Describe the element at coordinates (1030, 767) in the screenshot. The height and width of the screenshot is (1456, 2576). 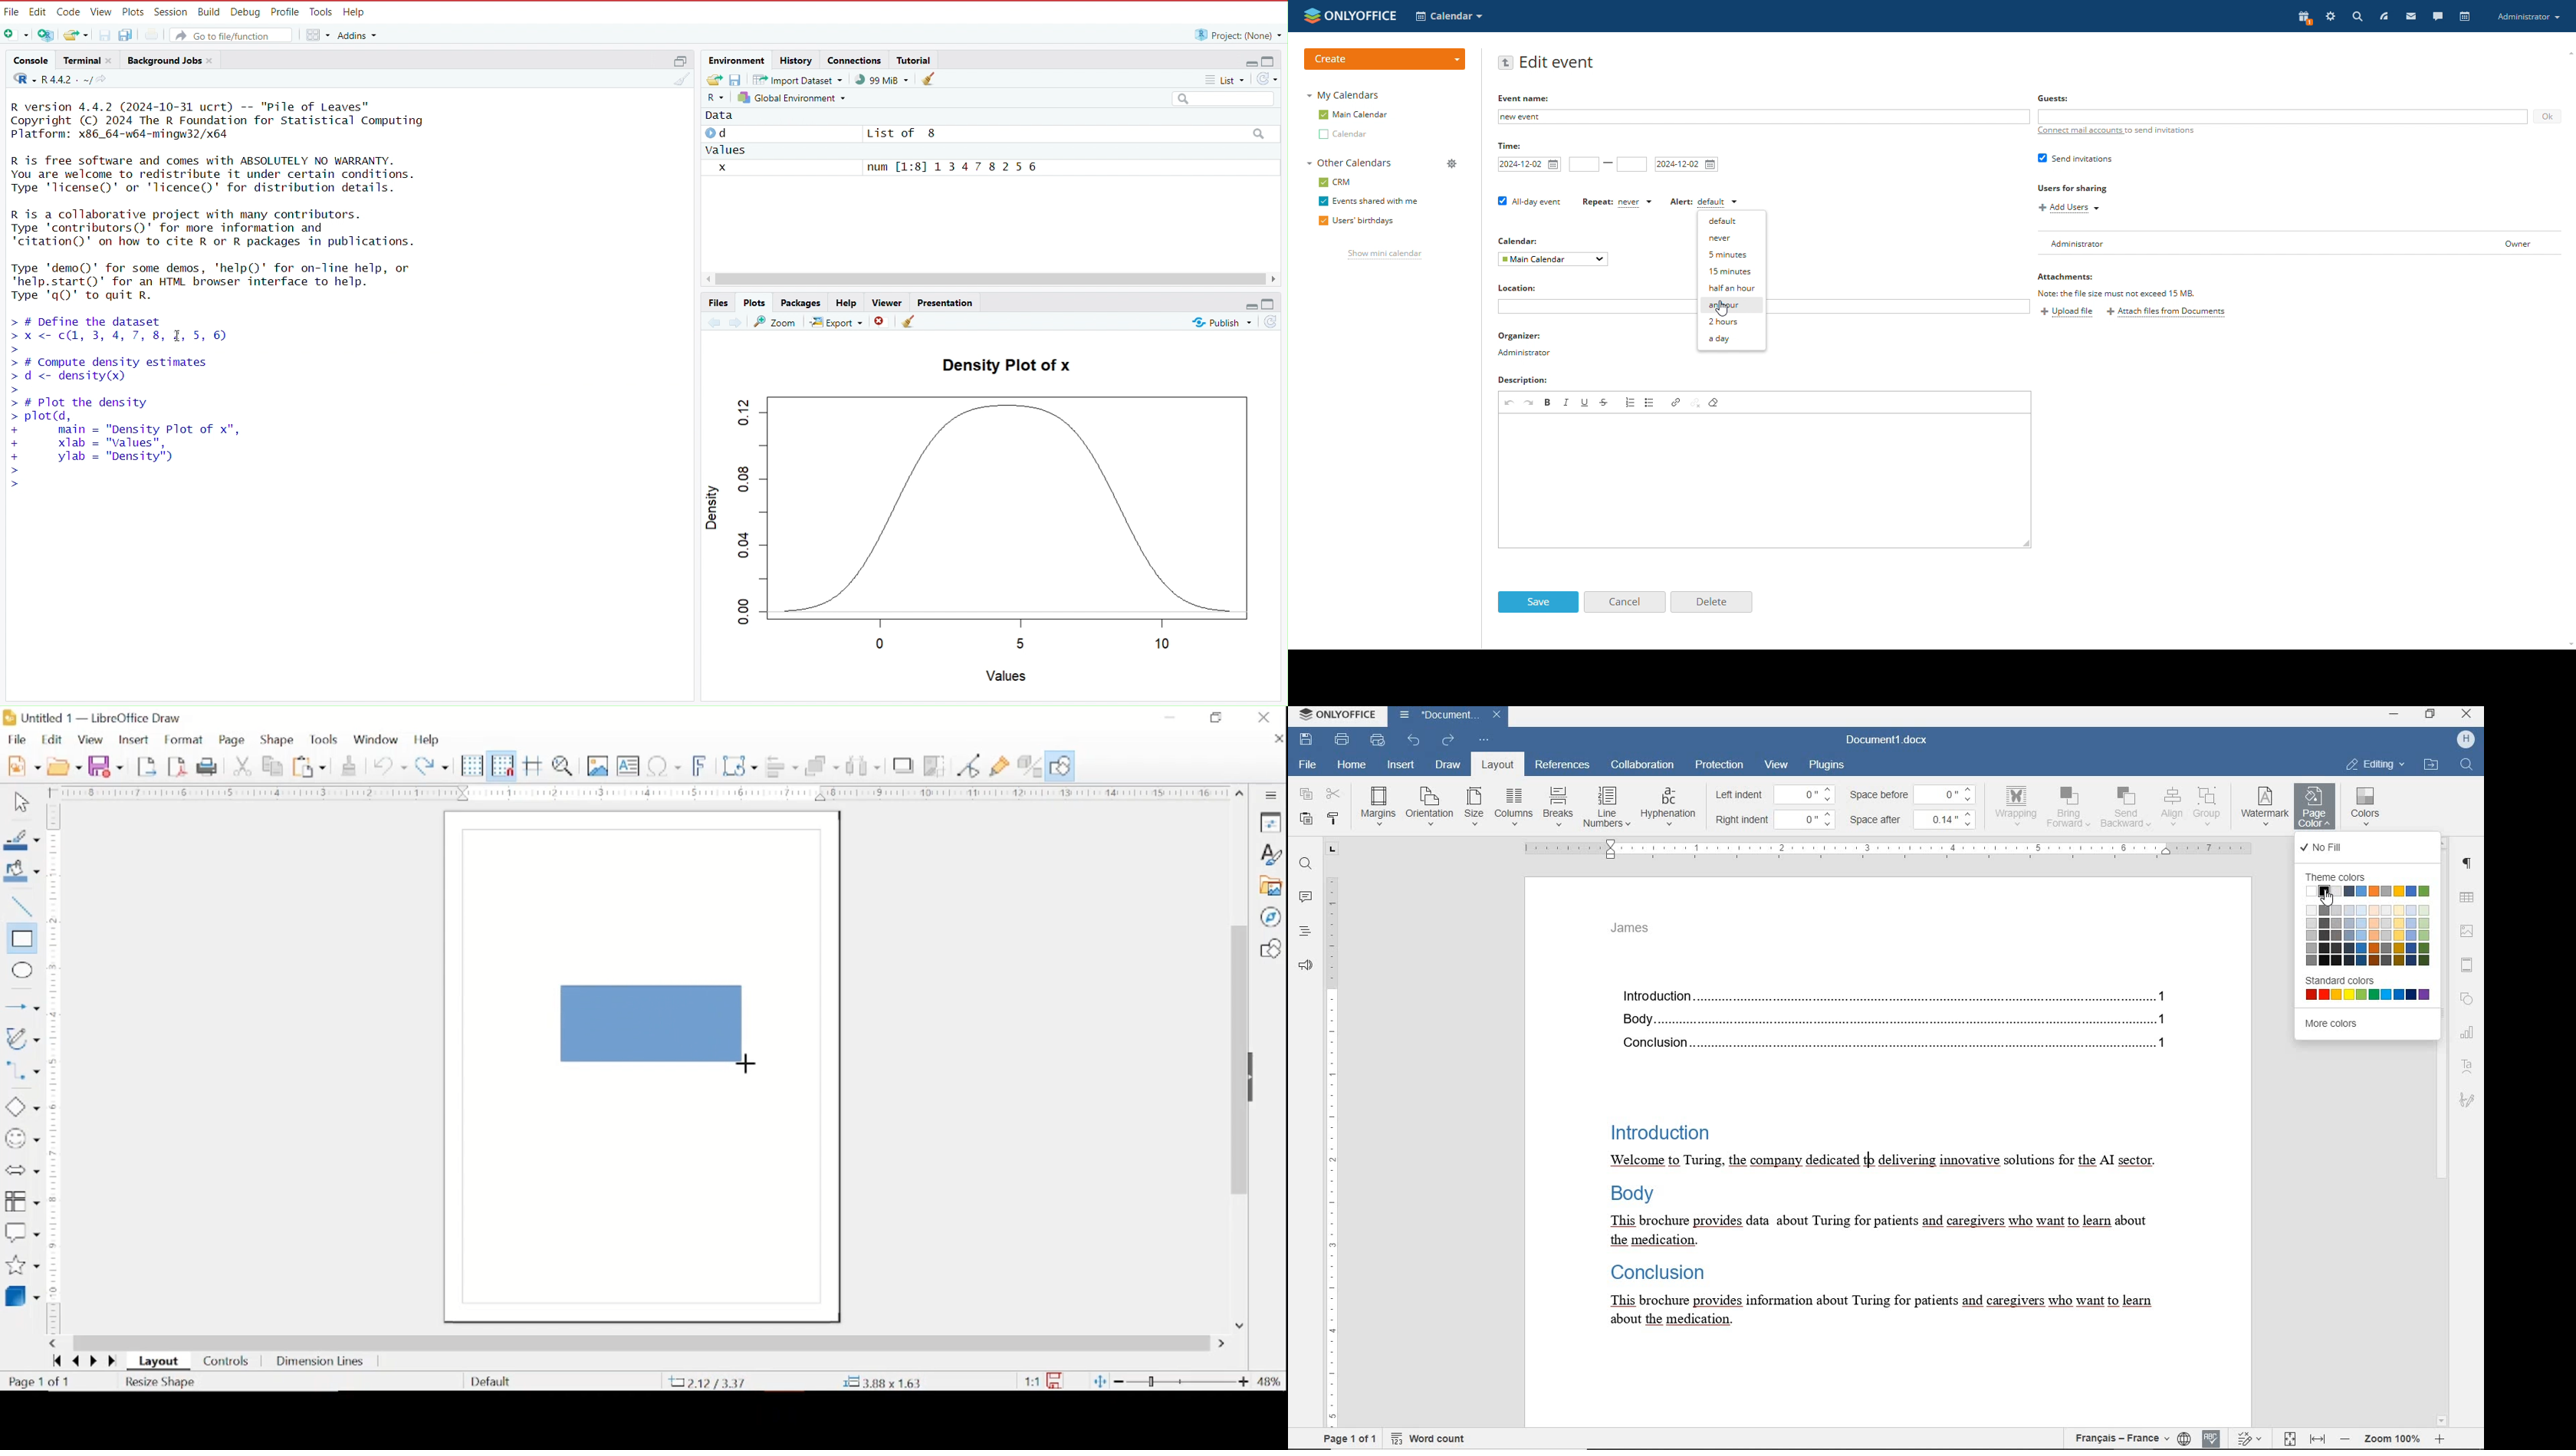
I see `toggle extrusions` at that location.